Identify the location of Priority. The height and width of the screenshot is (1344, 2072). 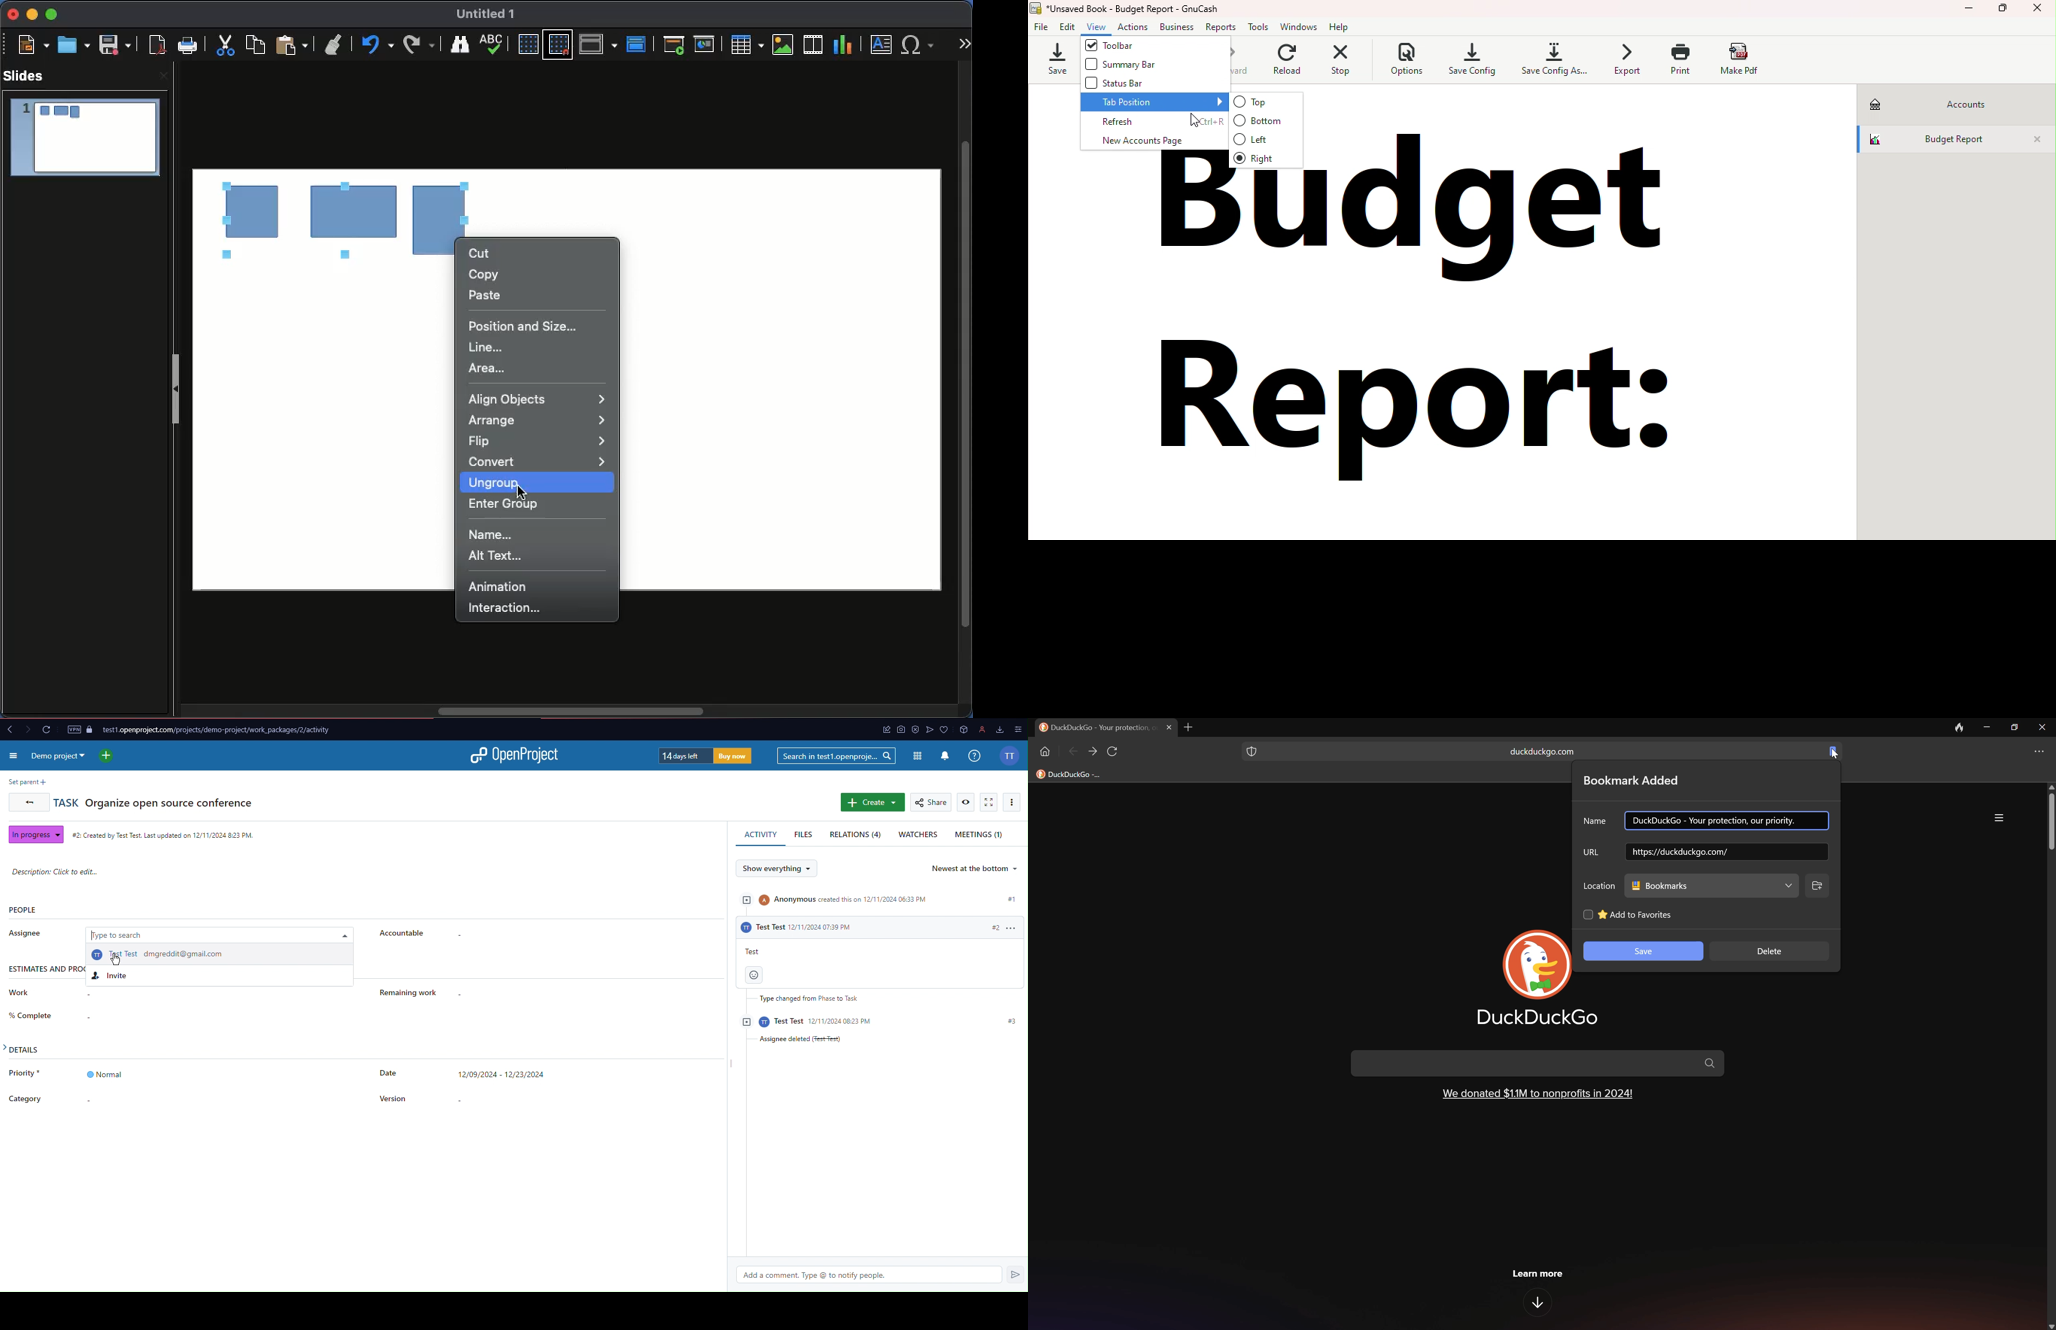
(65, 1074).